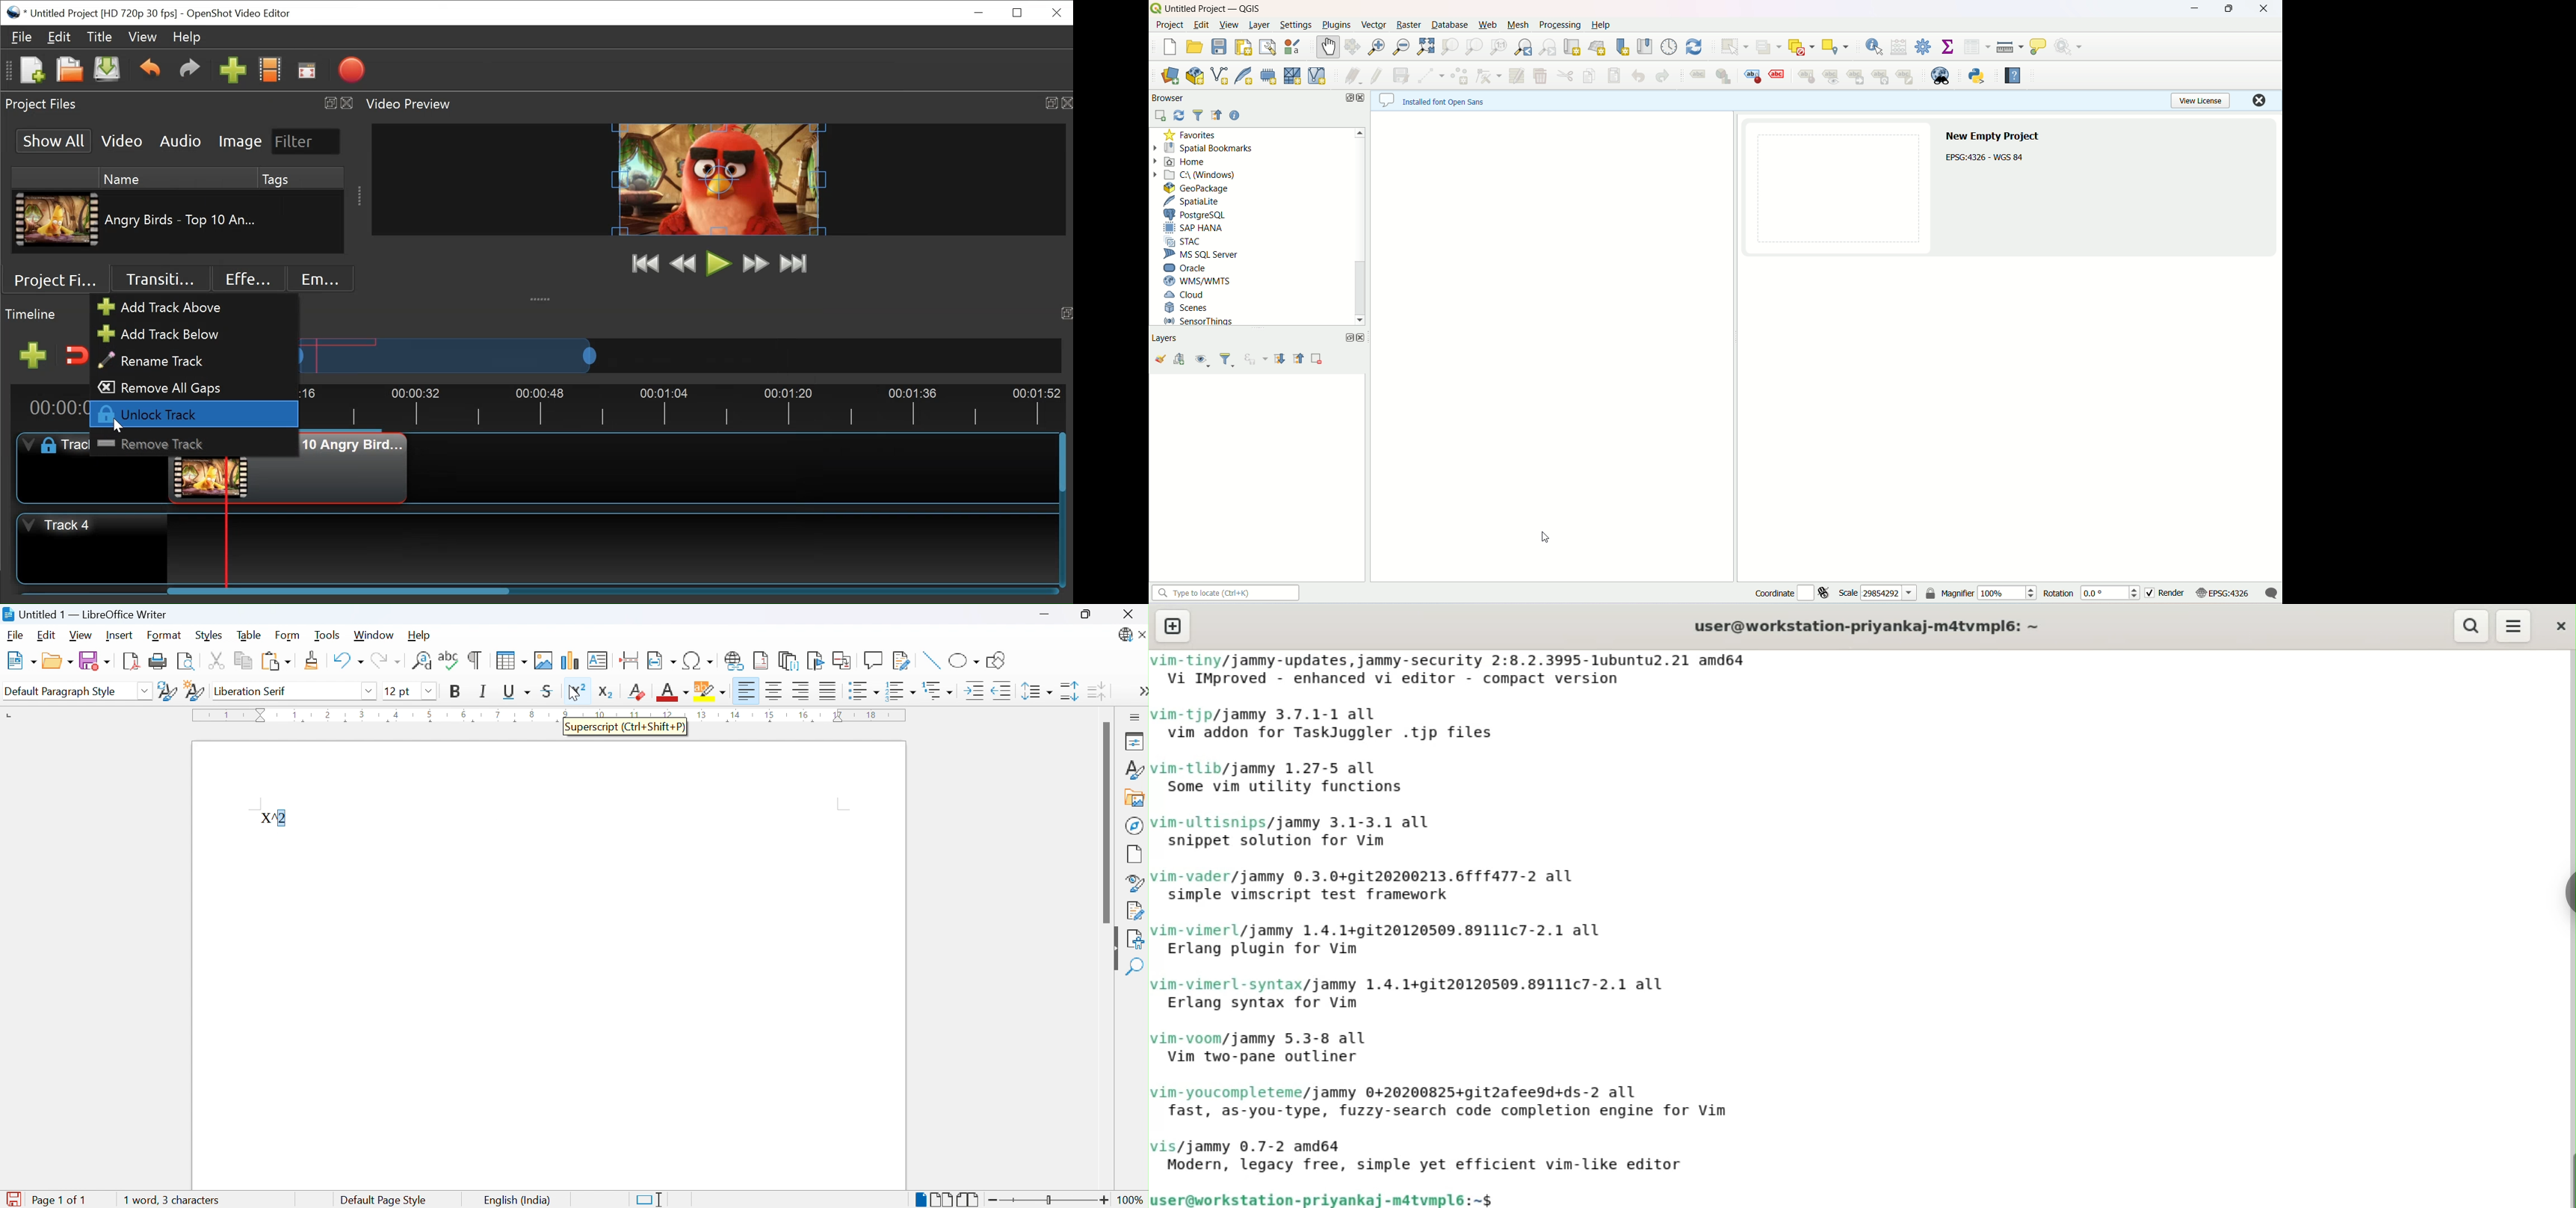 Image resolution: width=2576 pixels, height=1232 pixels. I want to click on Insert comment, so click(875, 660).